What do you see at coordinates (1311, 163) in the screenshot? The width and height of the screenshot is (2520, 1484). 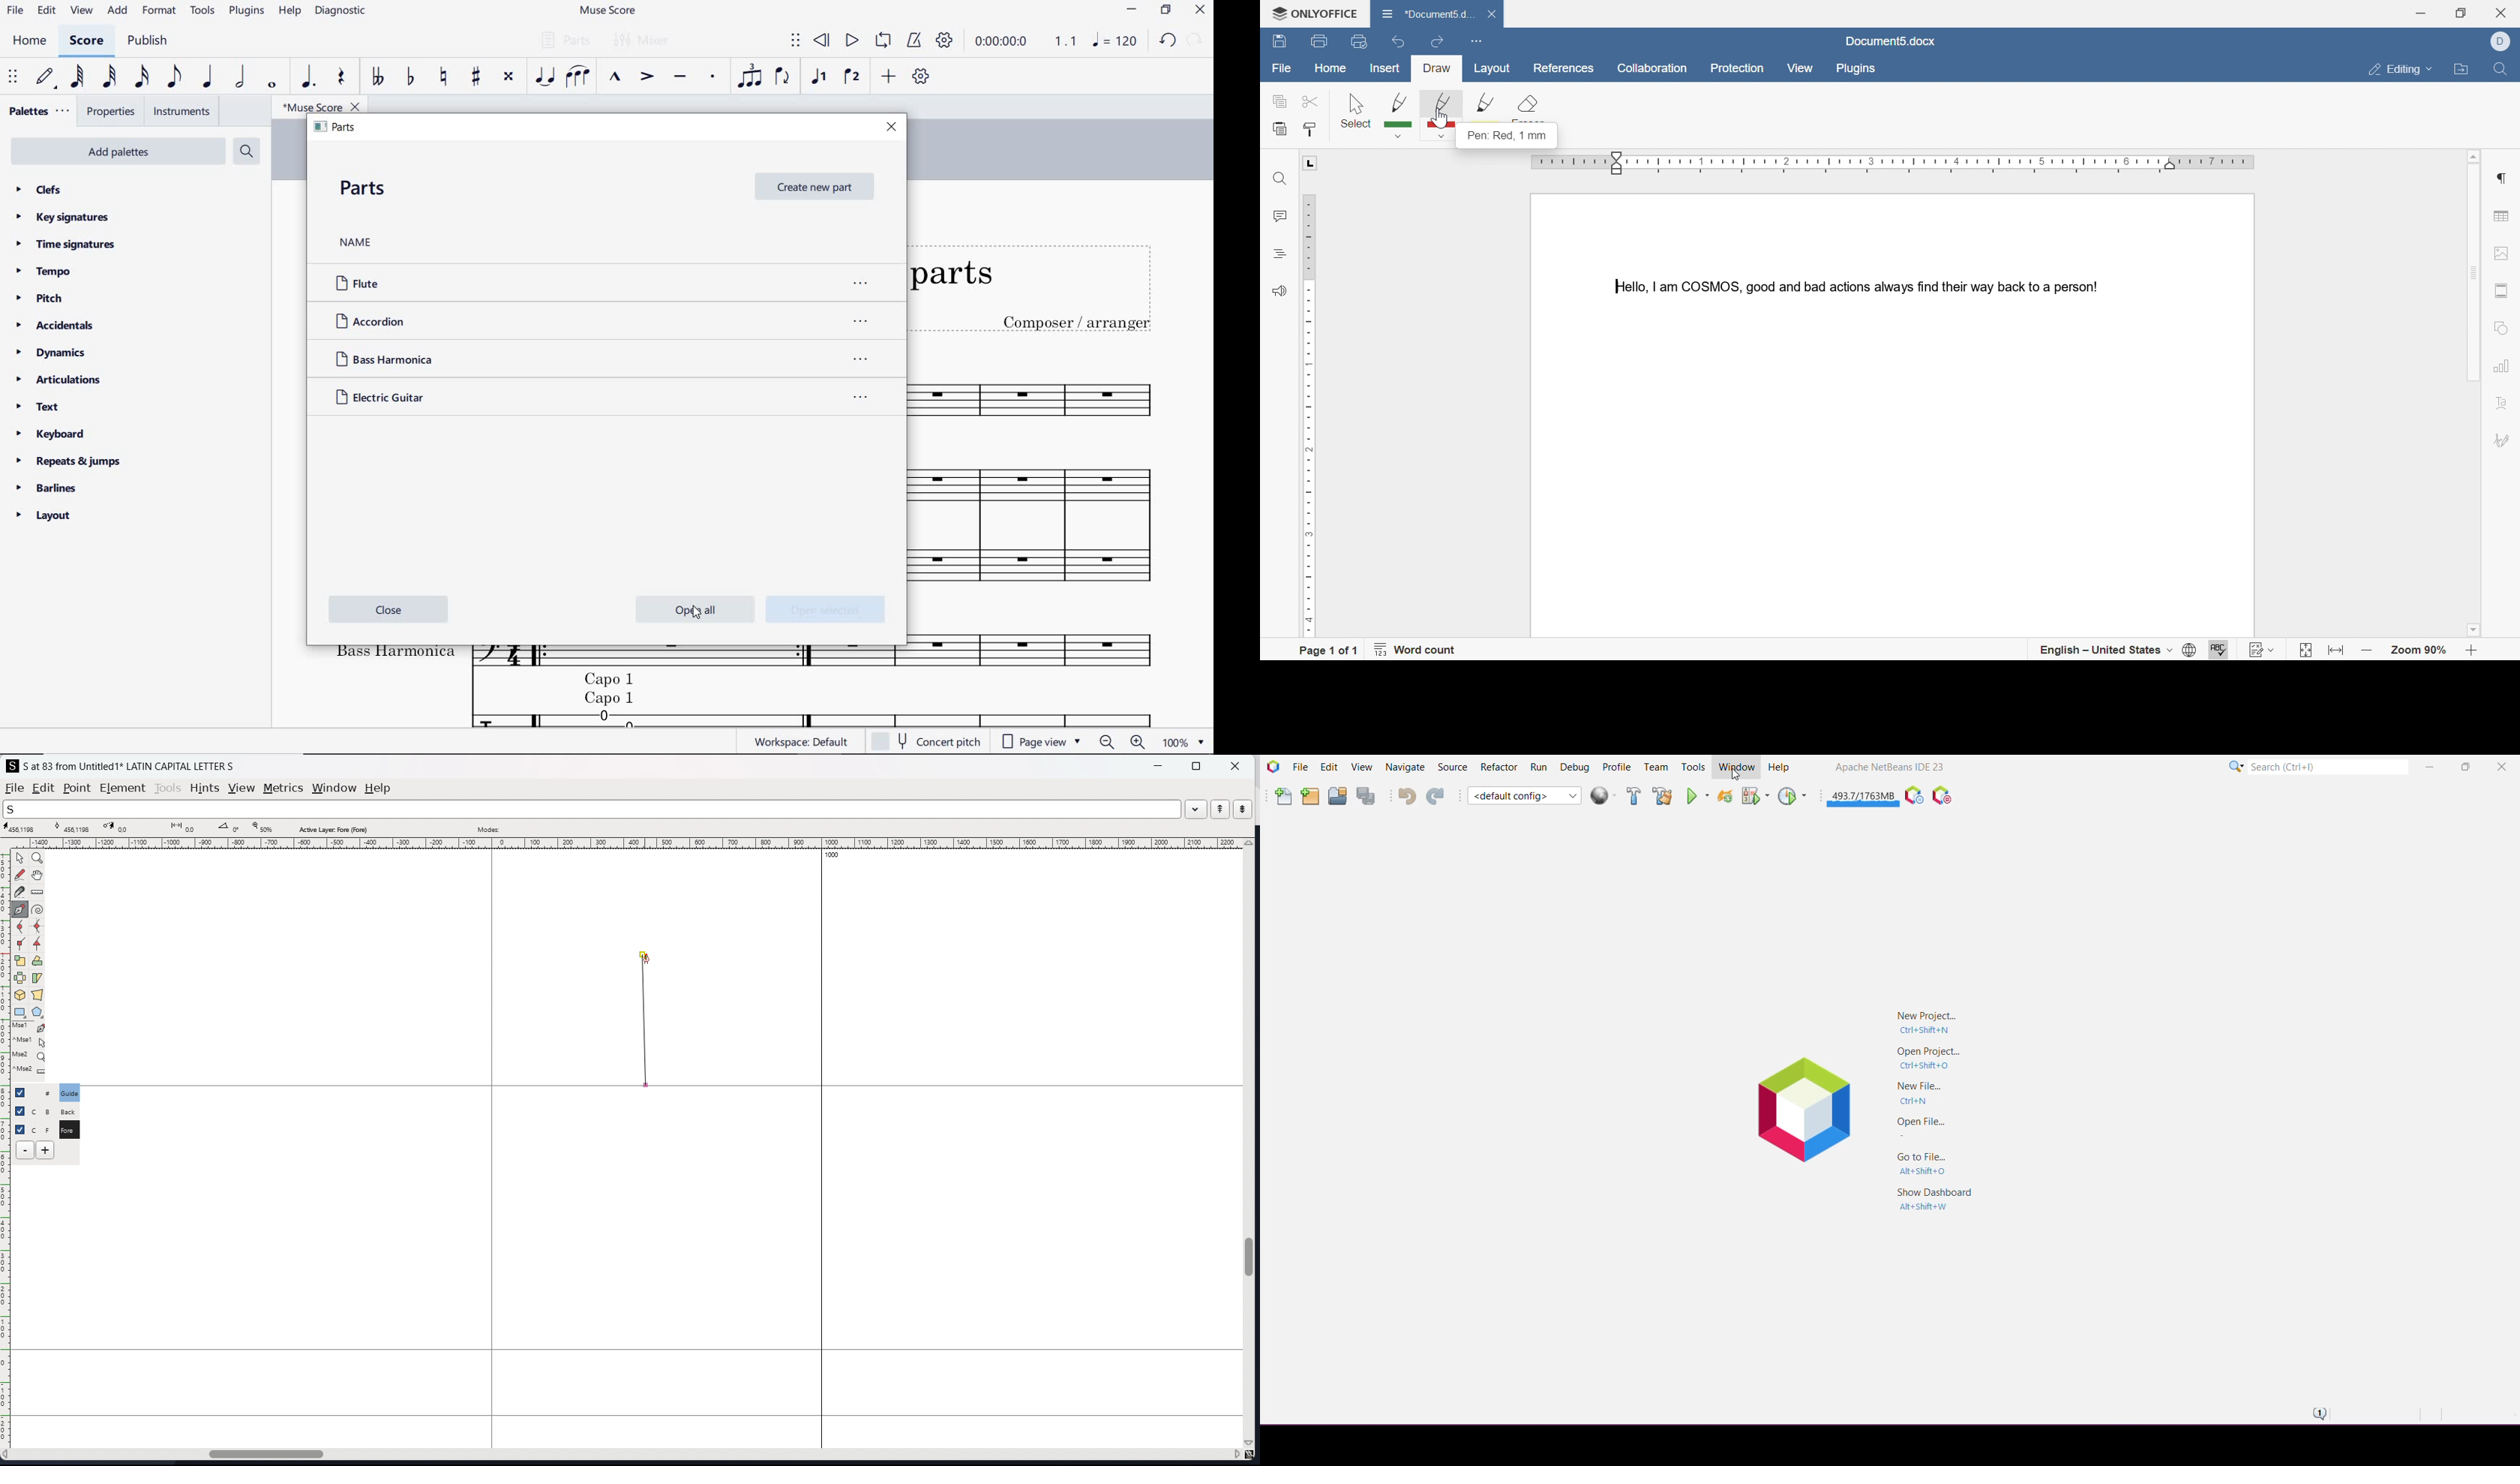 I see `L` at bounding box center [1311, 163].